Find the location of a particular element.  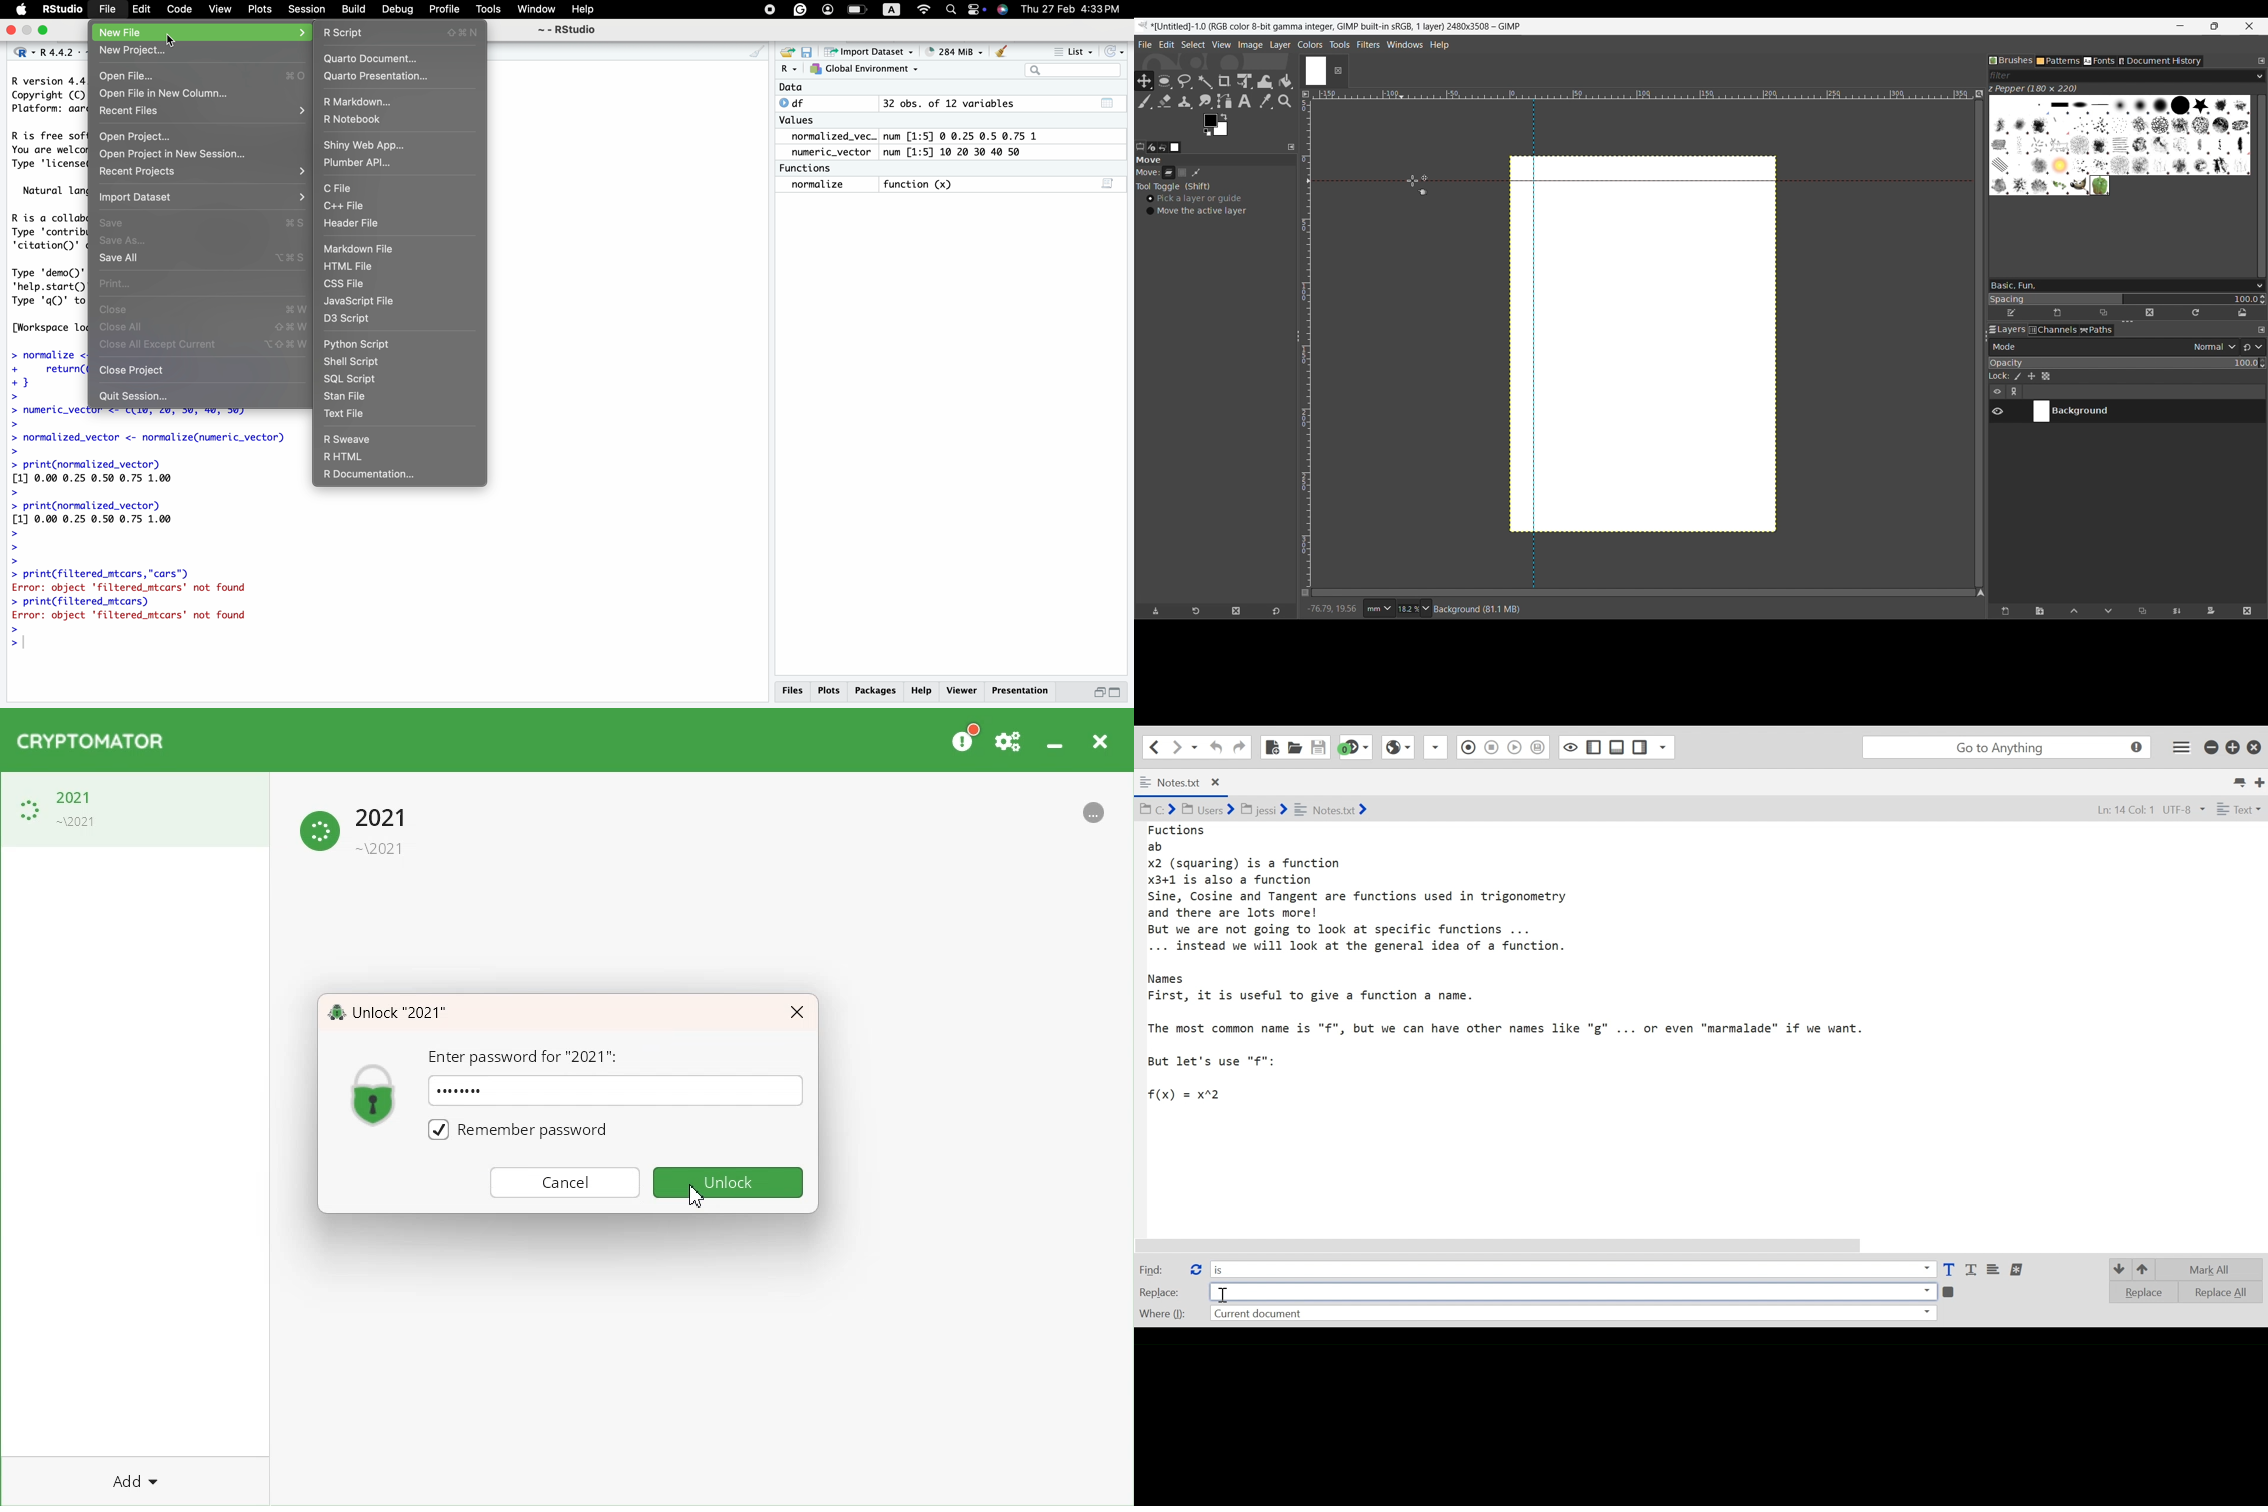

wifi is located at coordinates (925, 9).